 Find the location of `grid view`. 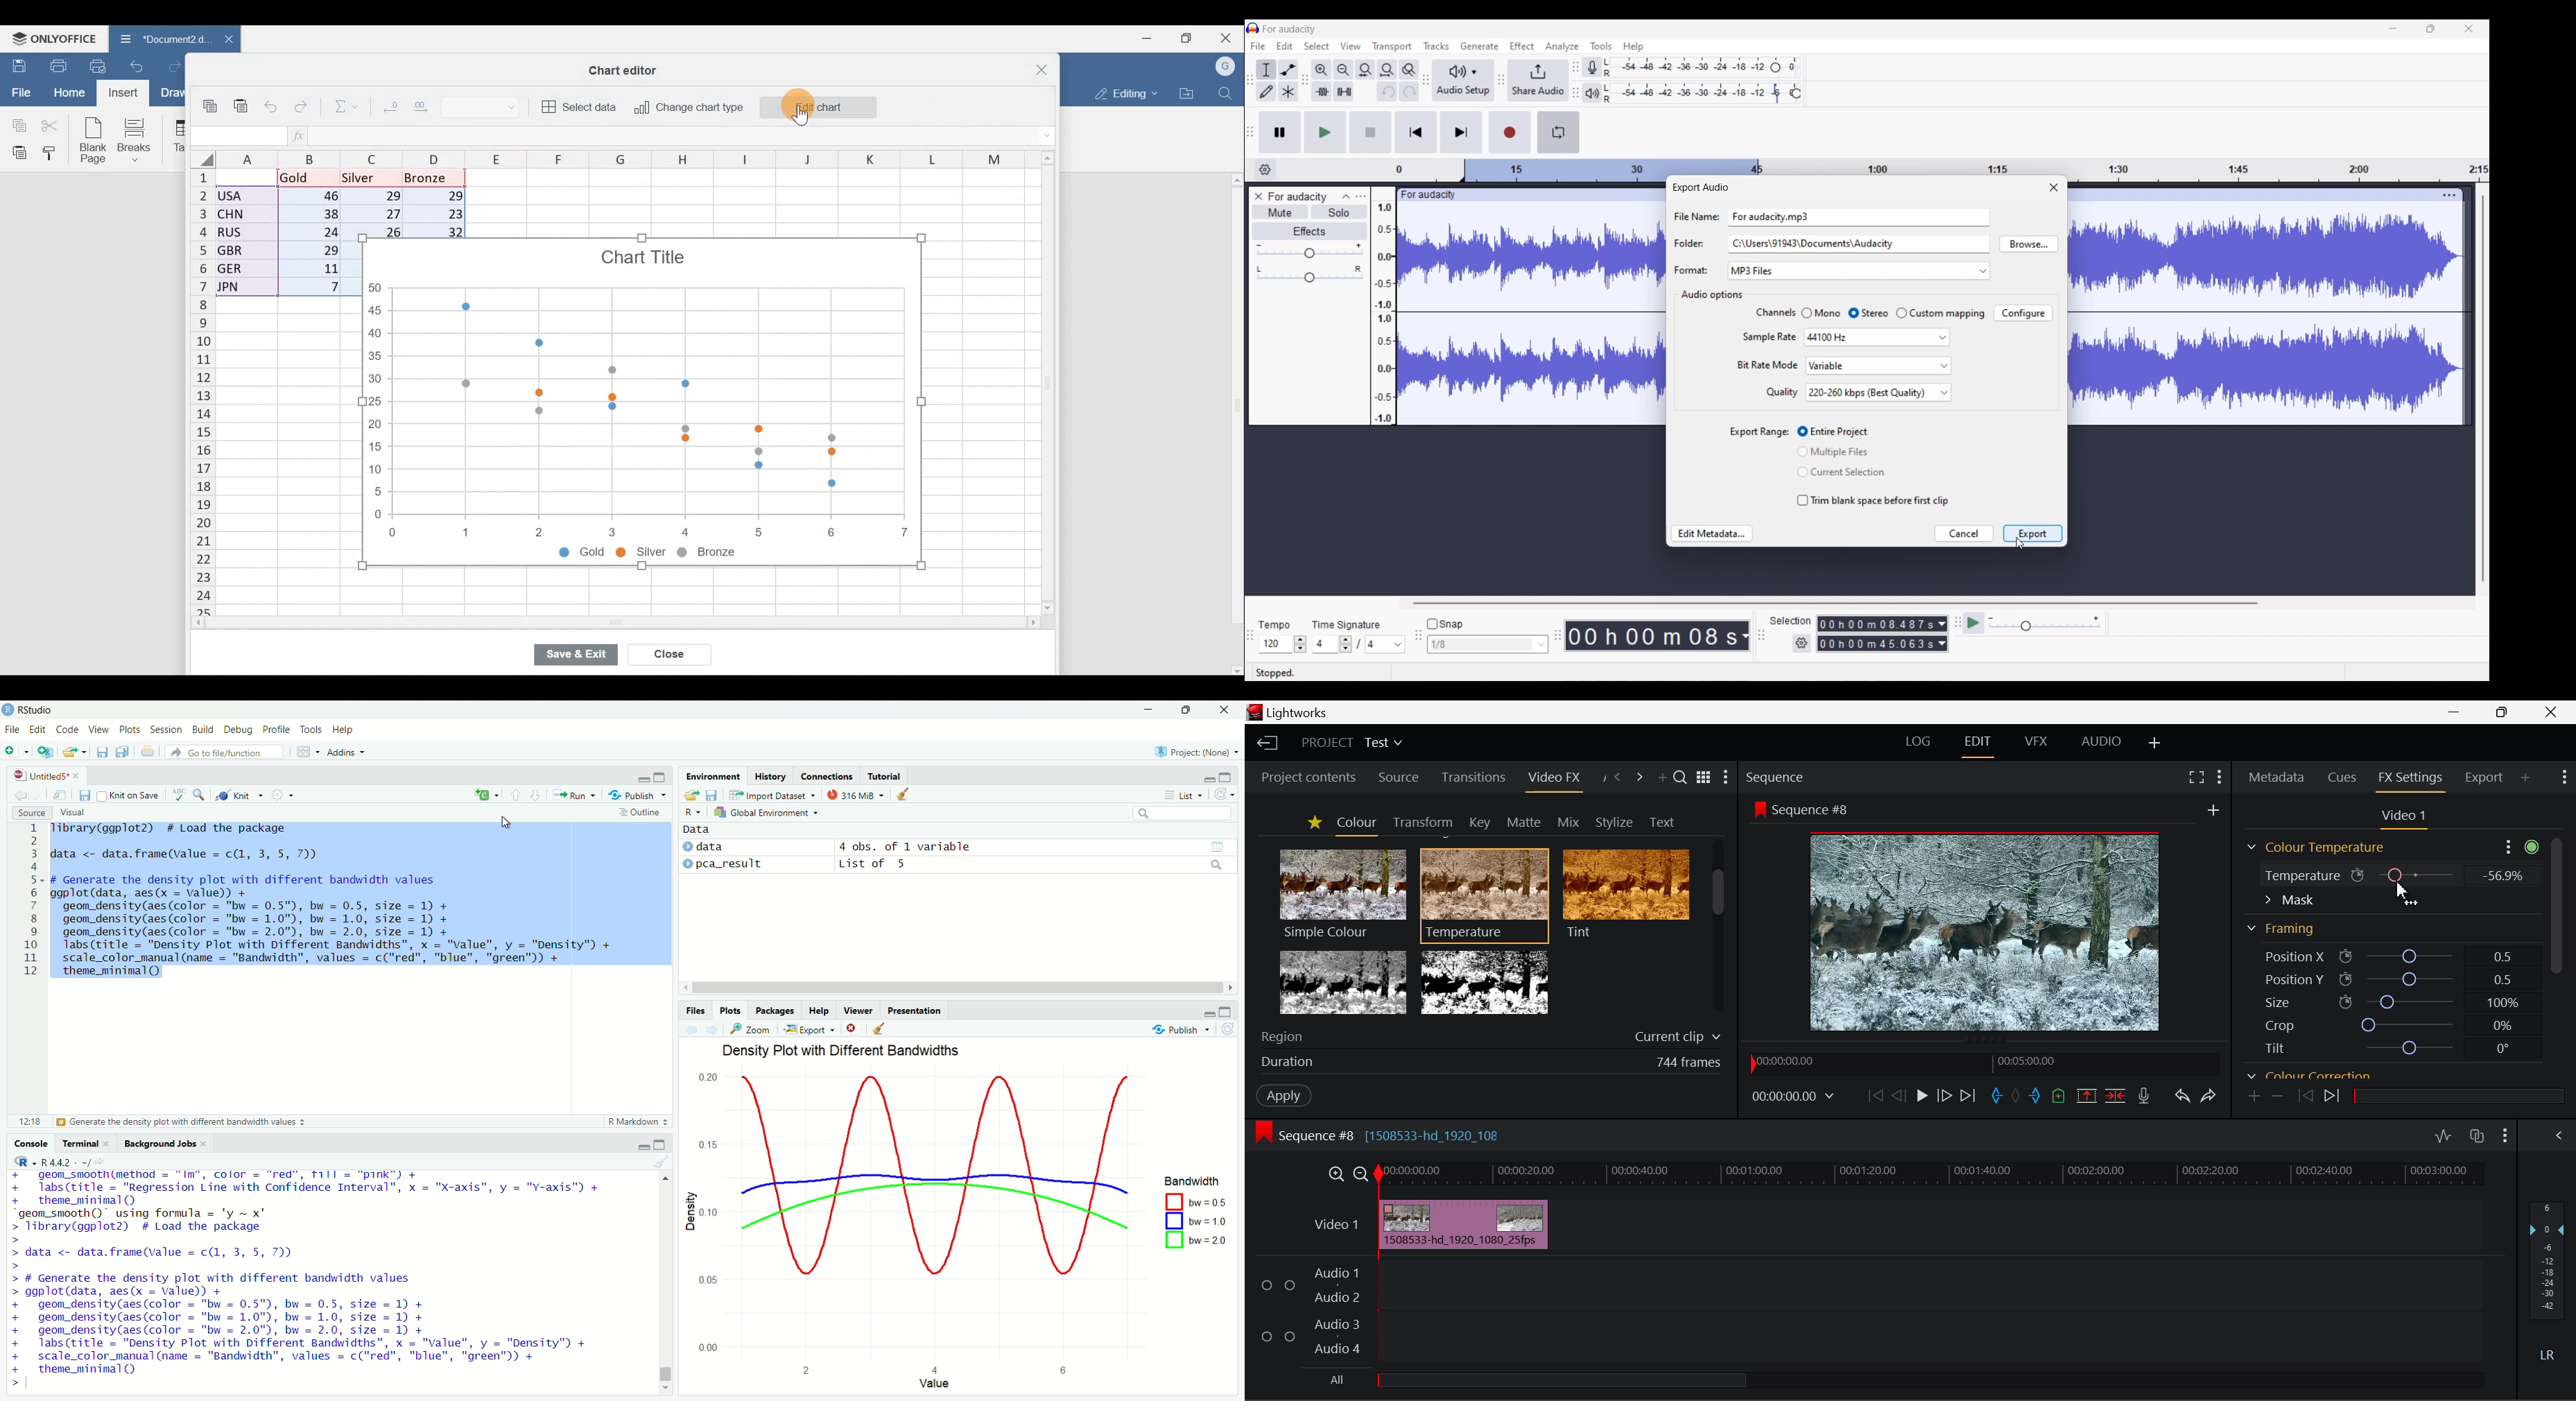

grid view is located at coordinates (1218, 847).